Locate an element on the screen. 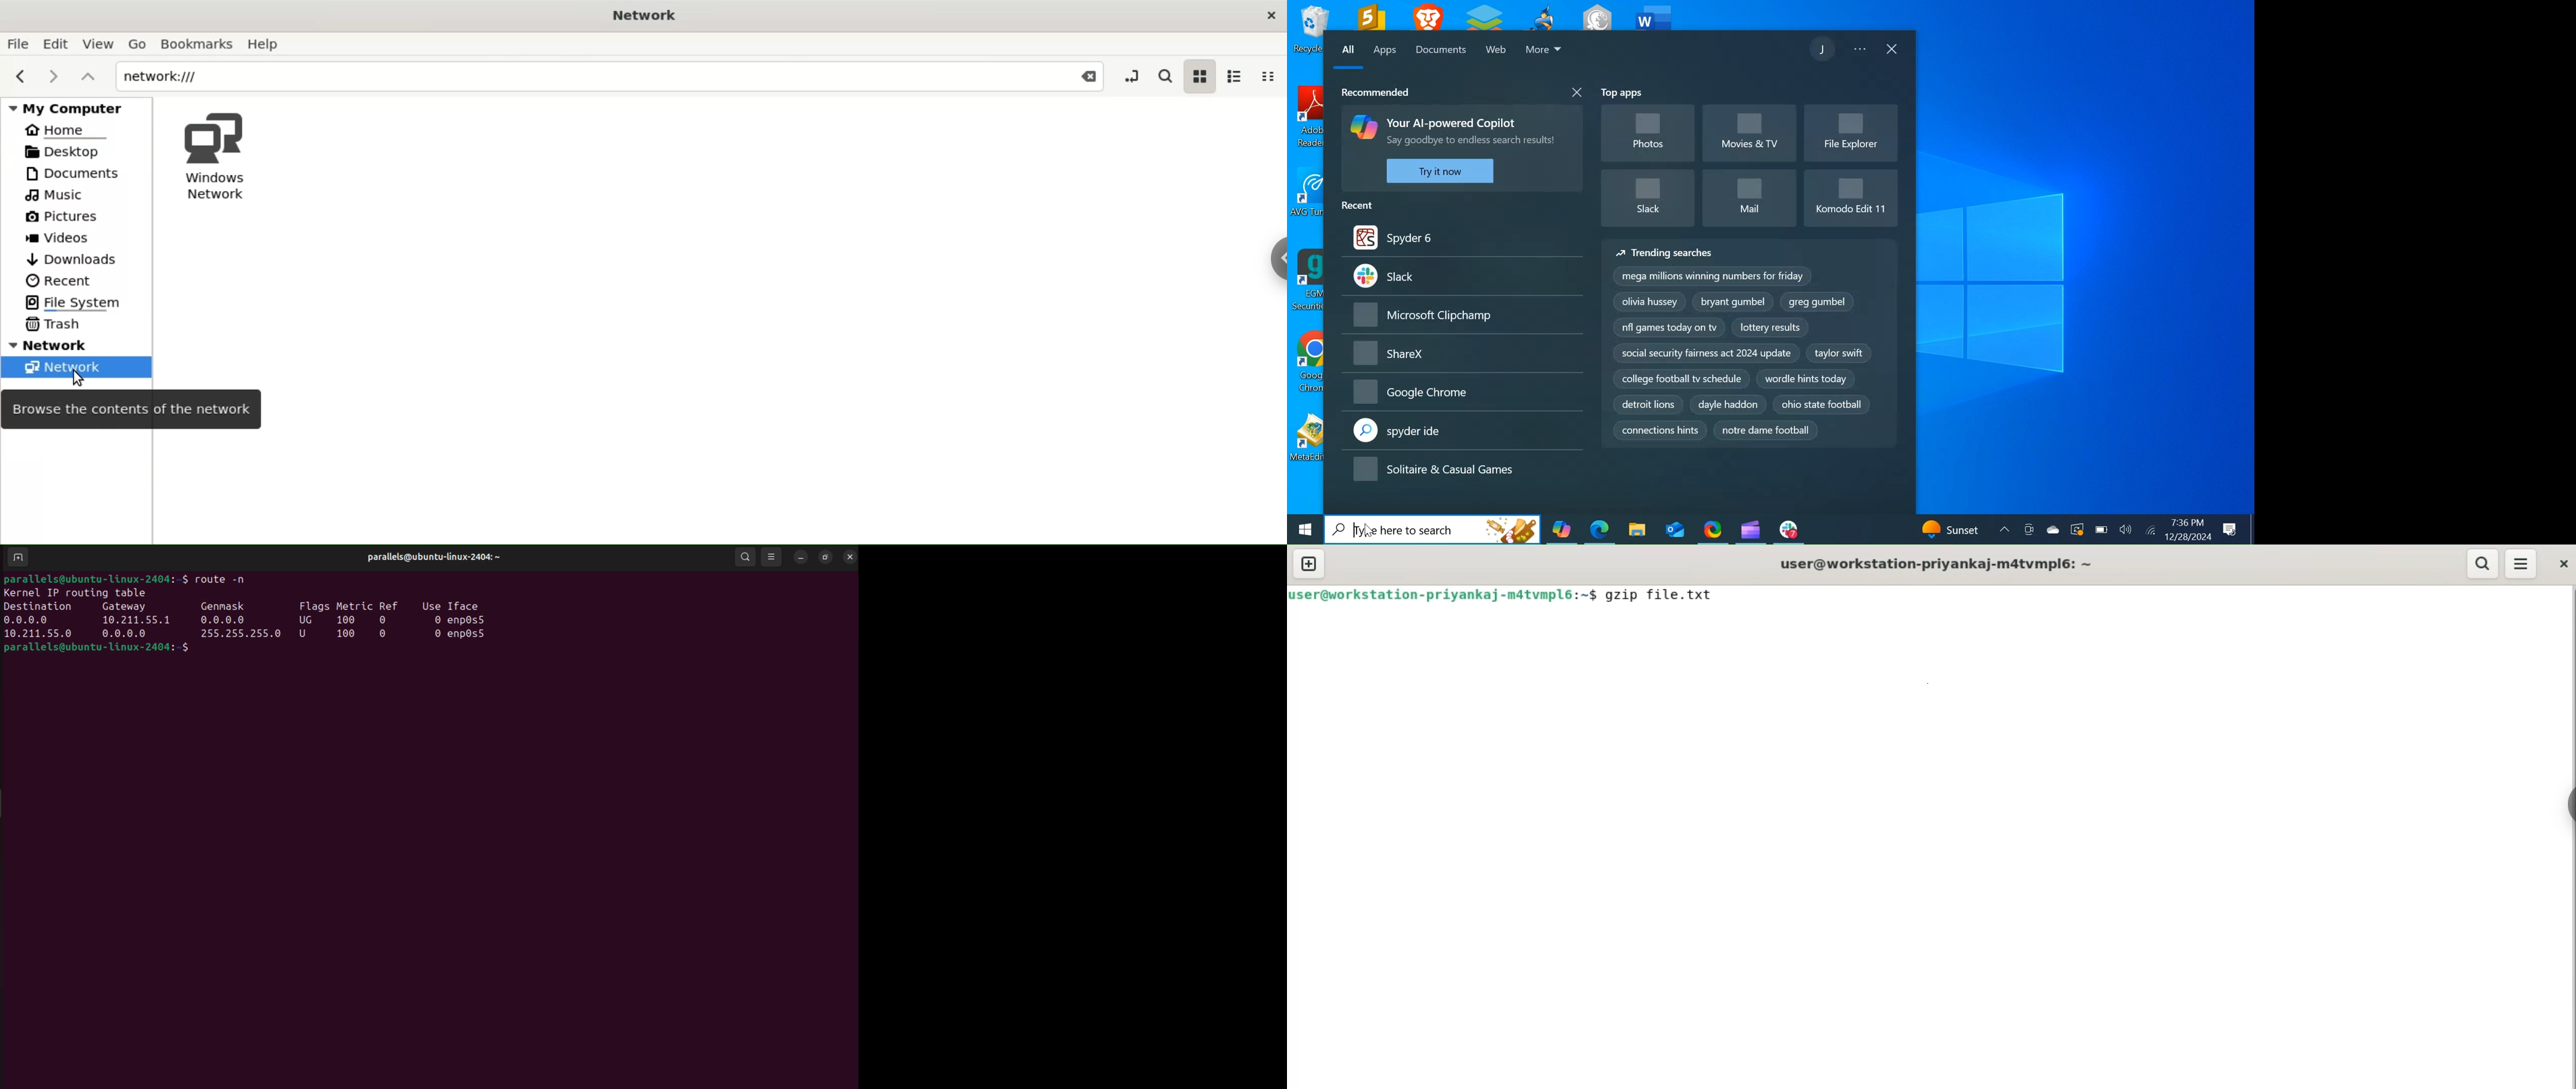 The width and height of the screenshot is (2576, 1092). Recommended is located at coordinates (1374, 91).